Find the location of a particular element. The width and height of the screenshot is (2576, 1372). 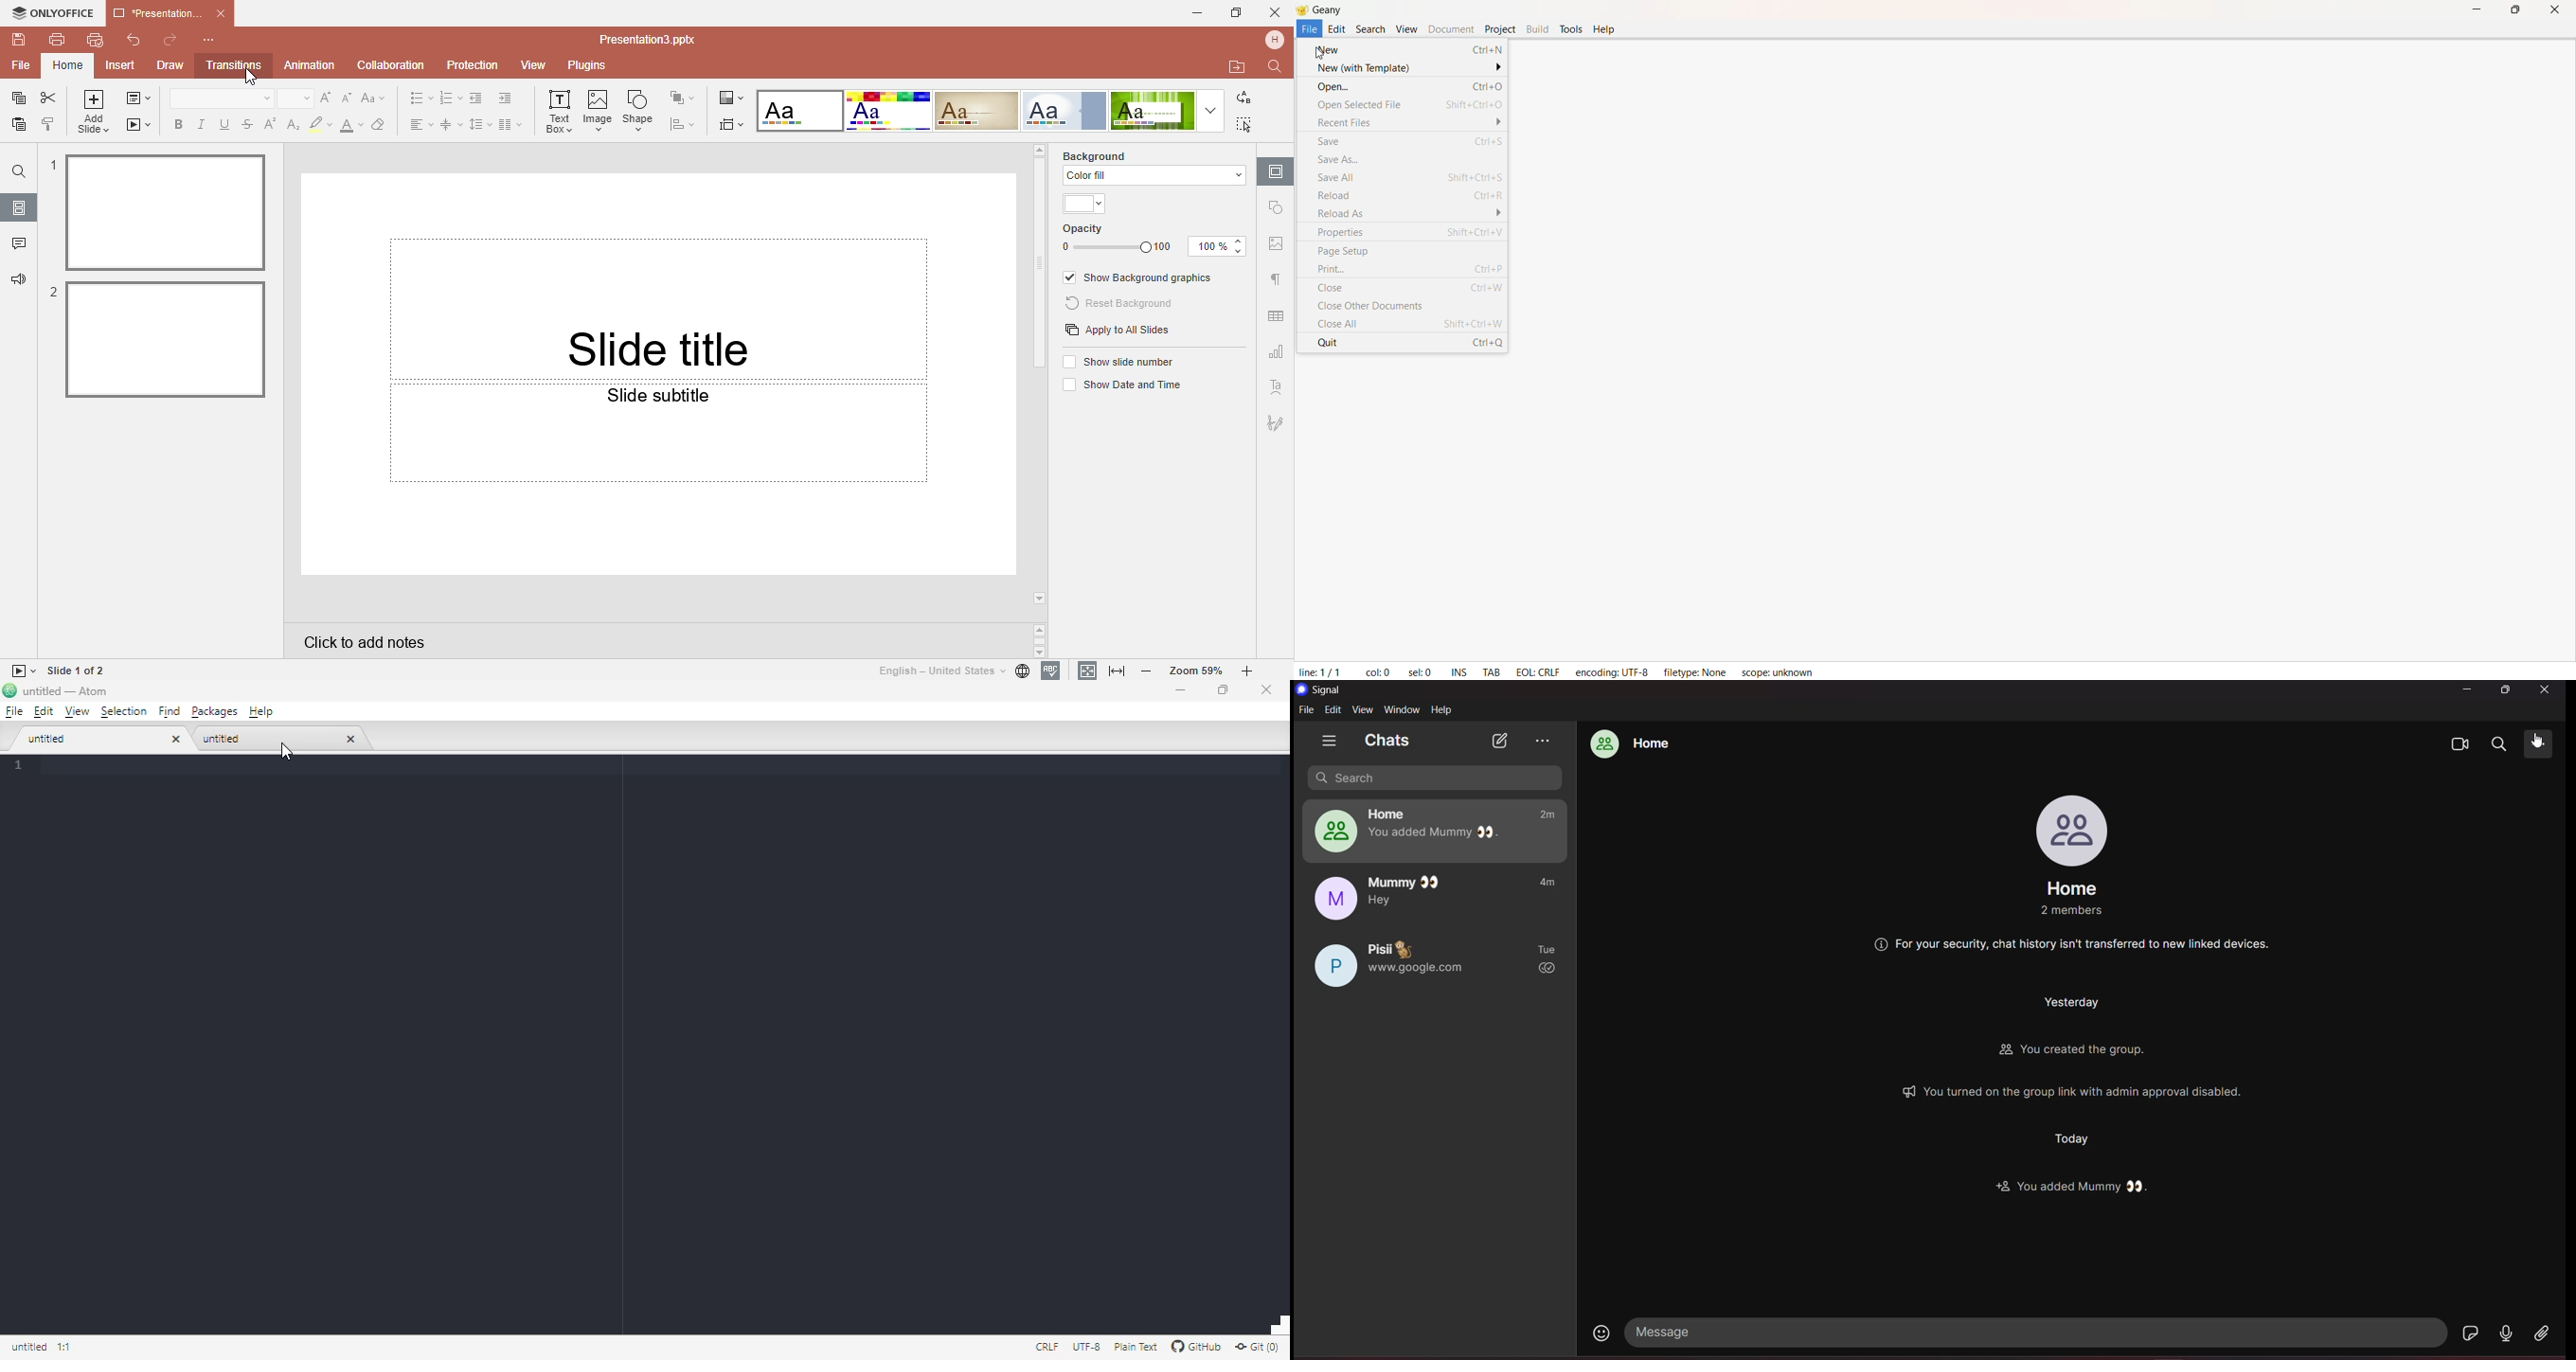

Scroll buttons is located at coordinates (1041, 640).